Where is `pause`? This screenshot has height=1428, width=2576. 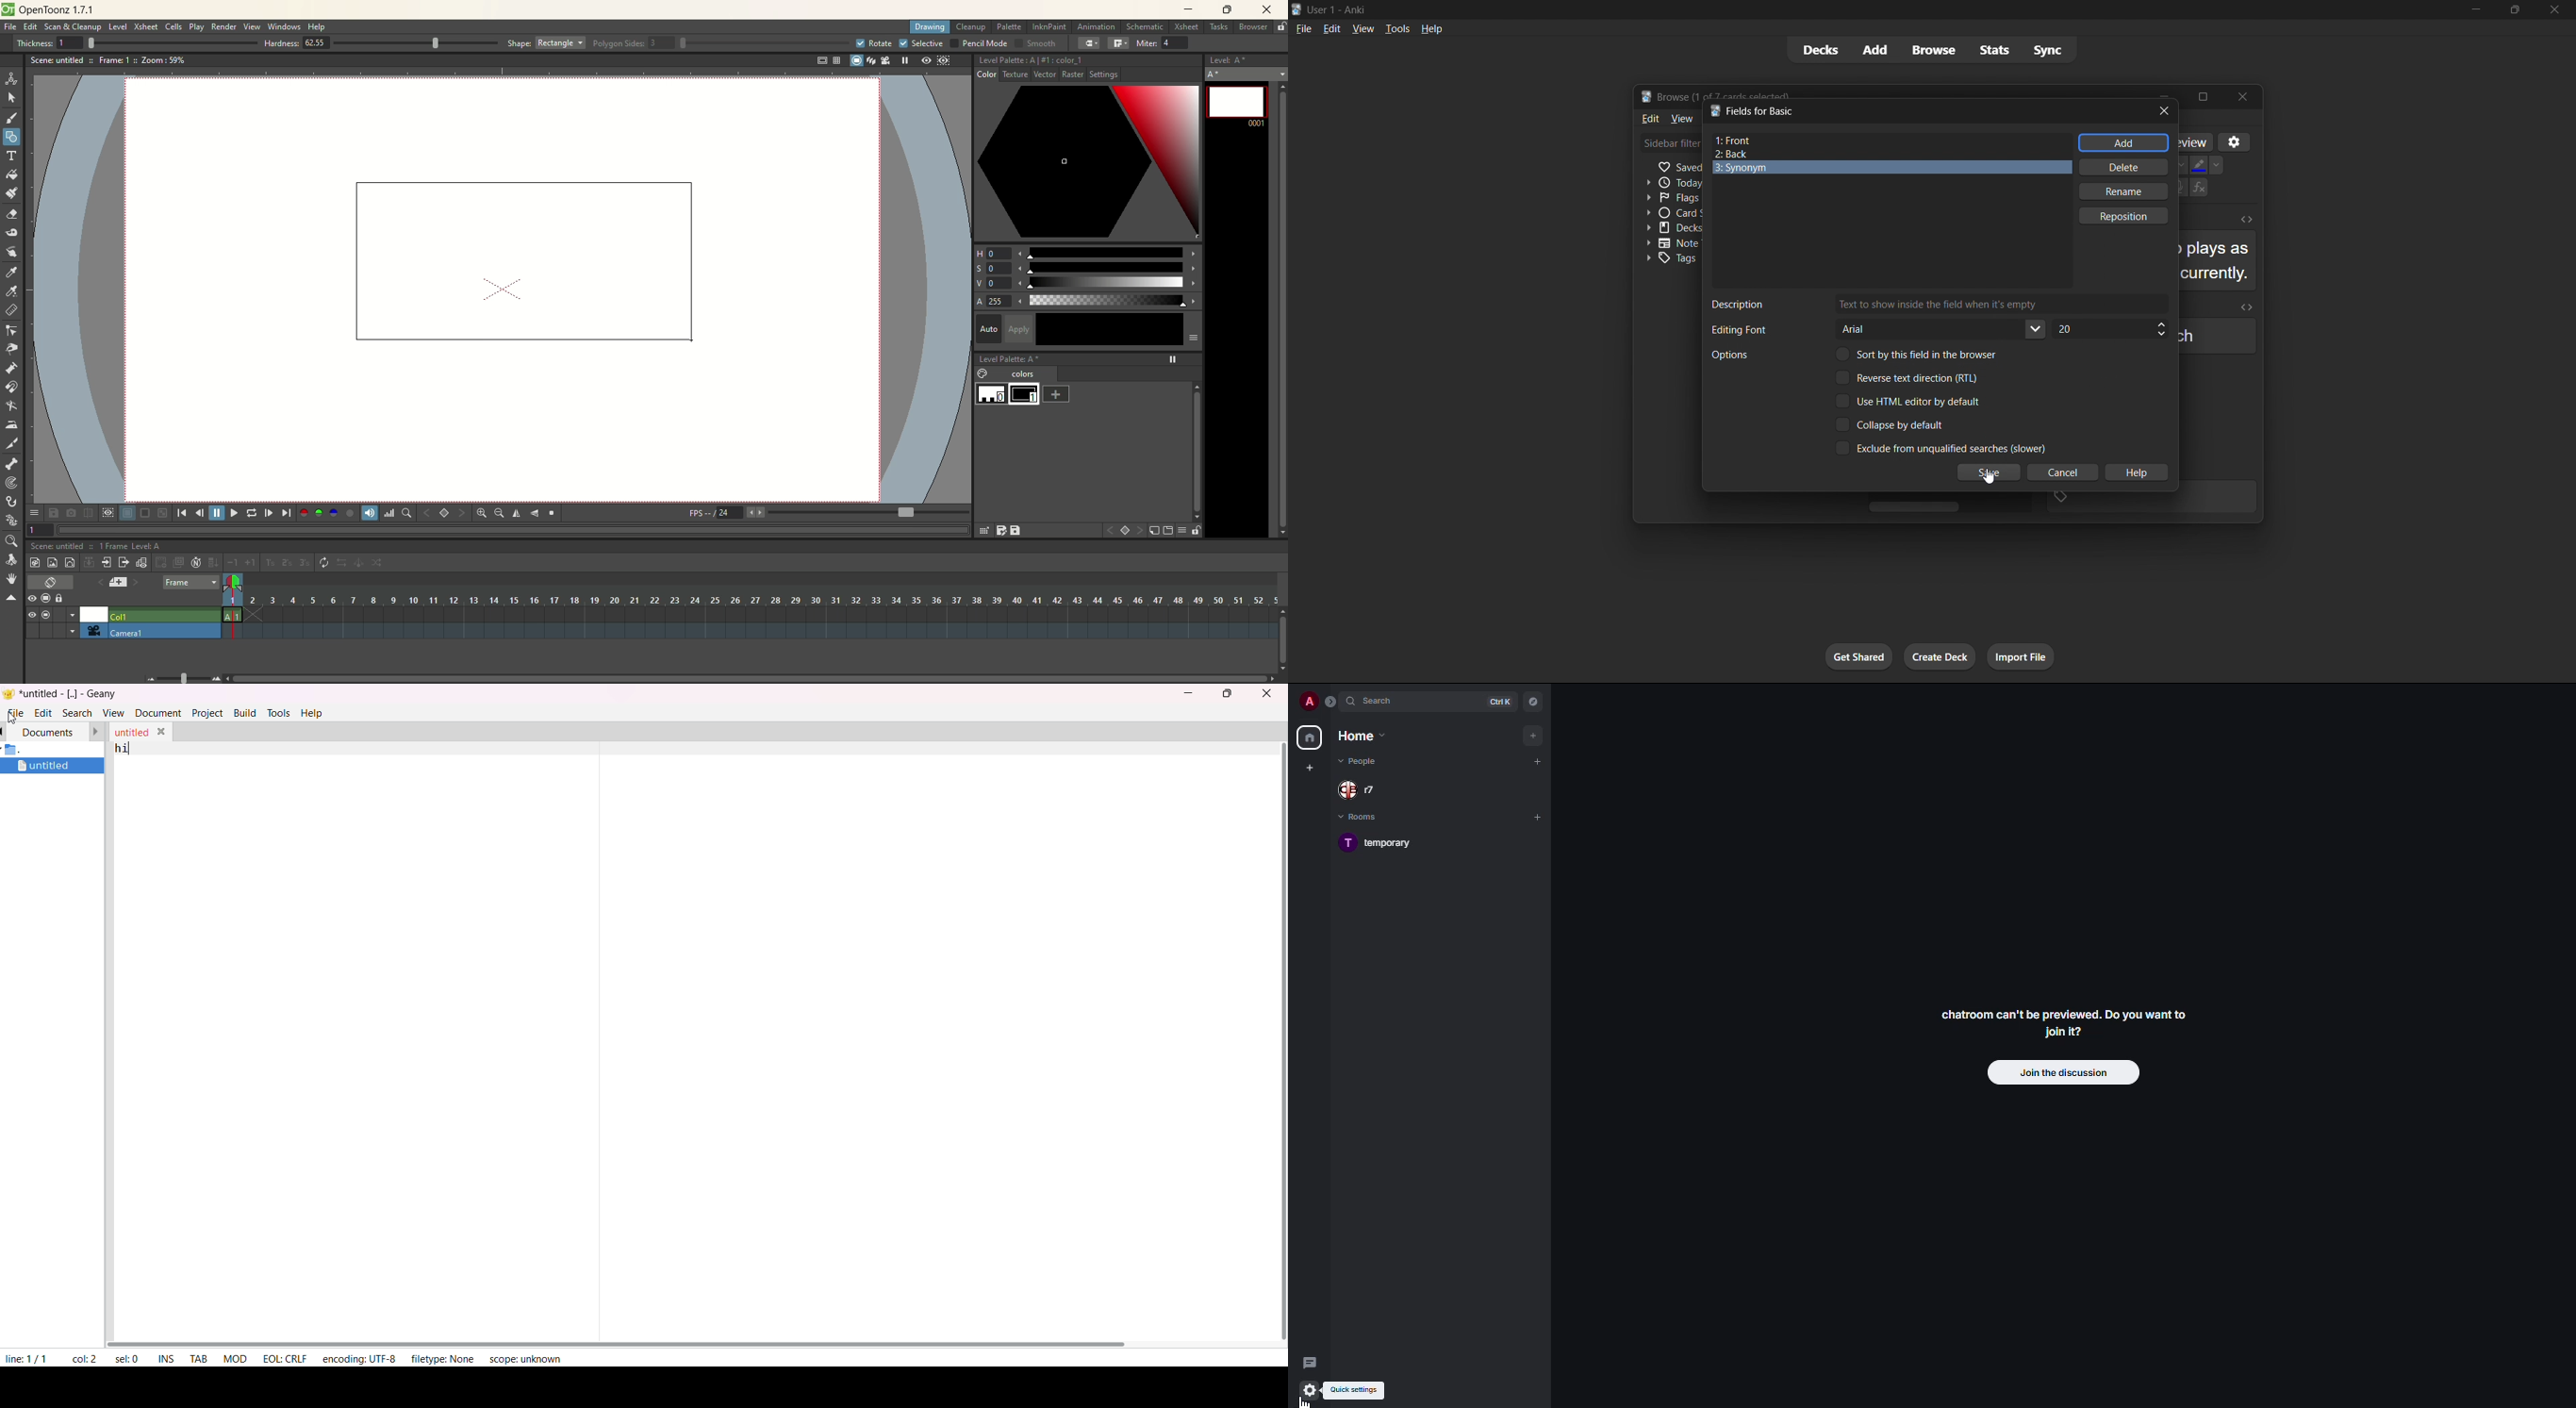 pause is located at coordinates (217, 513).